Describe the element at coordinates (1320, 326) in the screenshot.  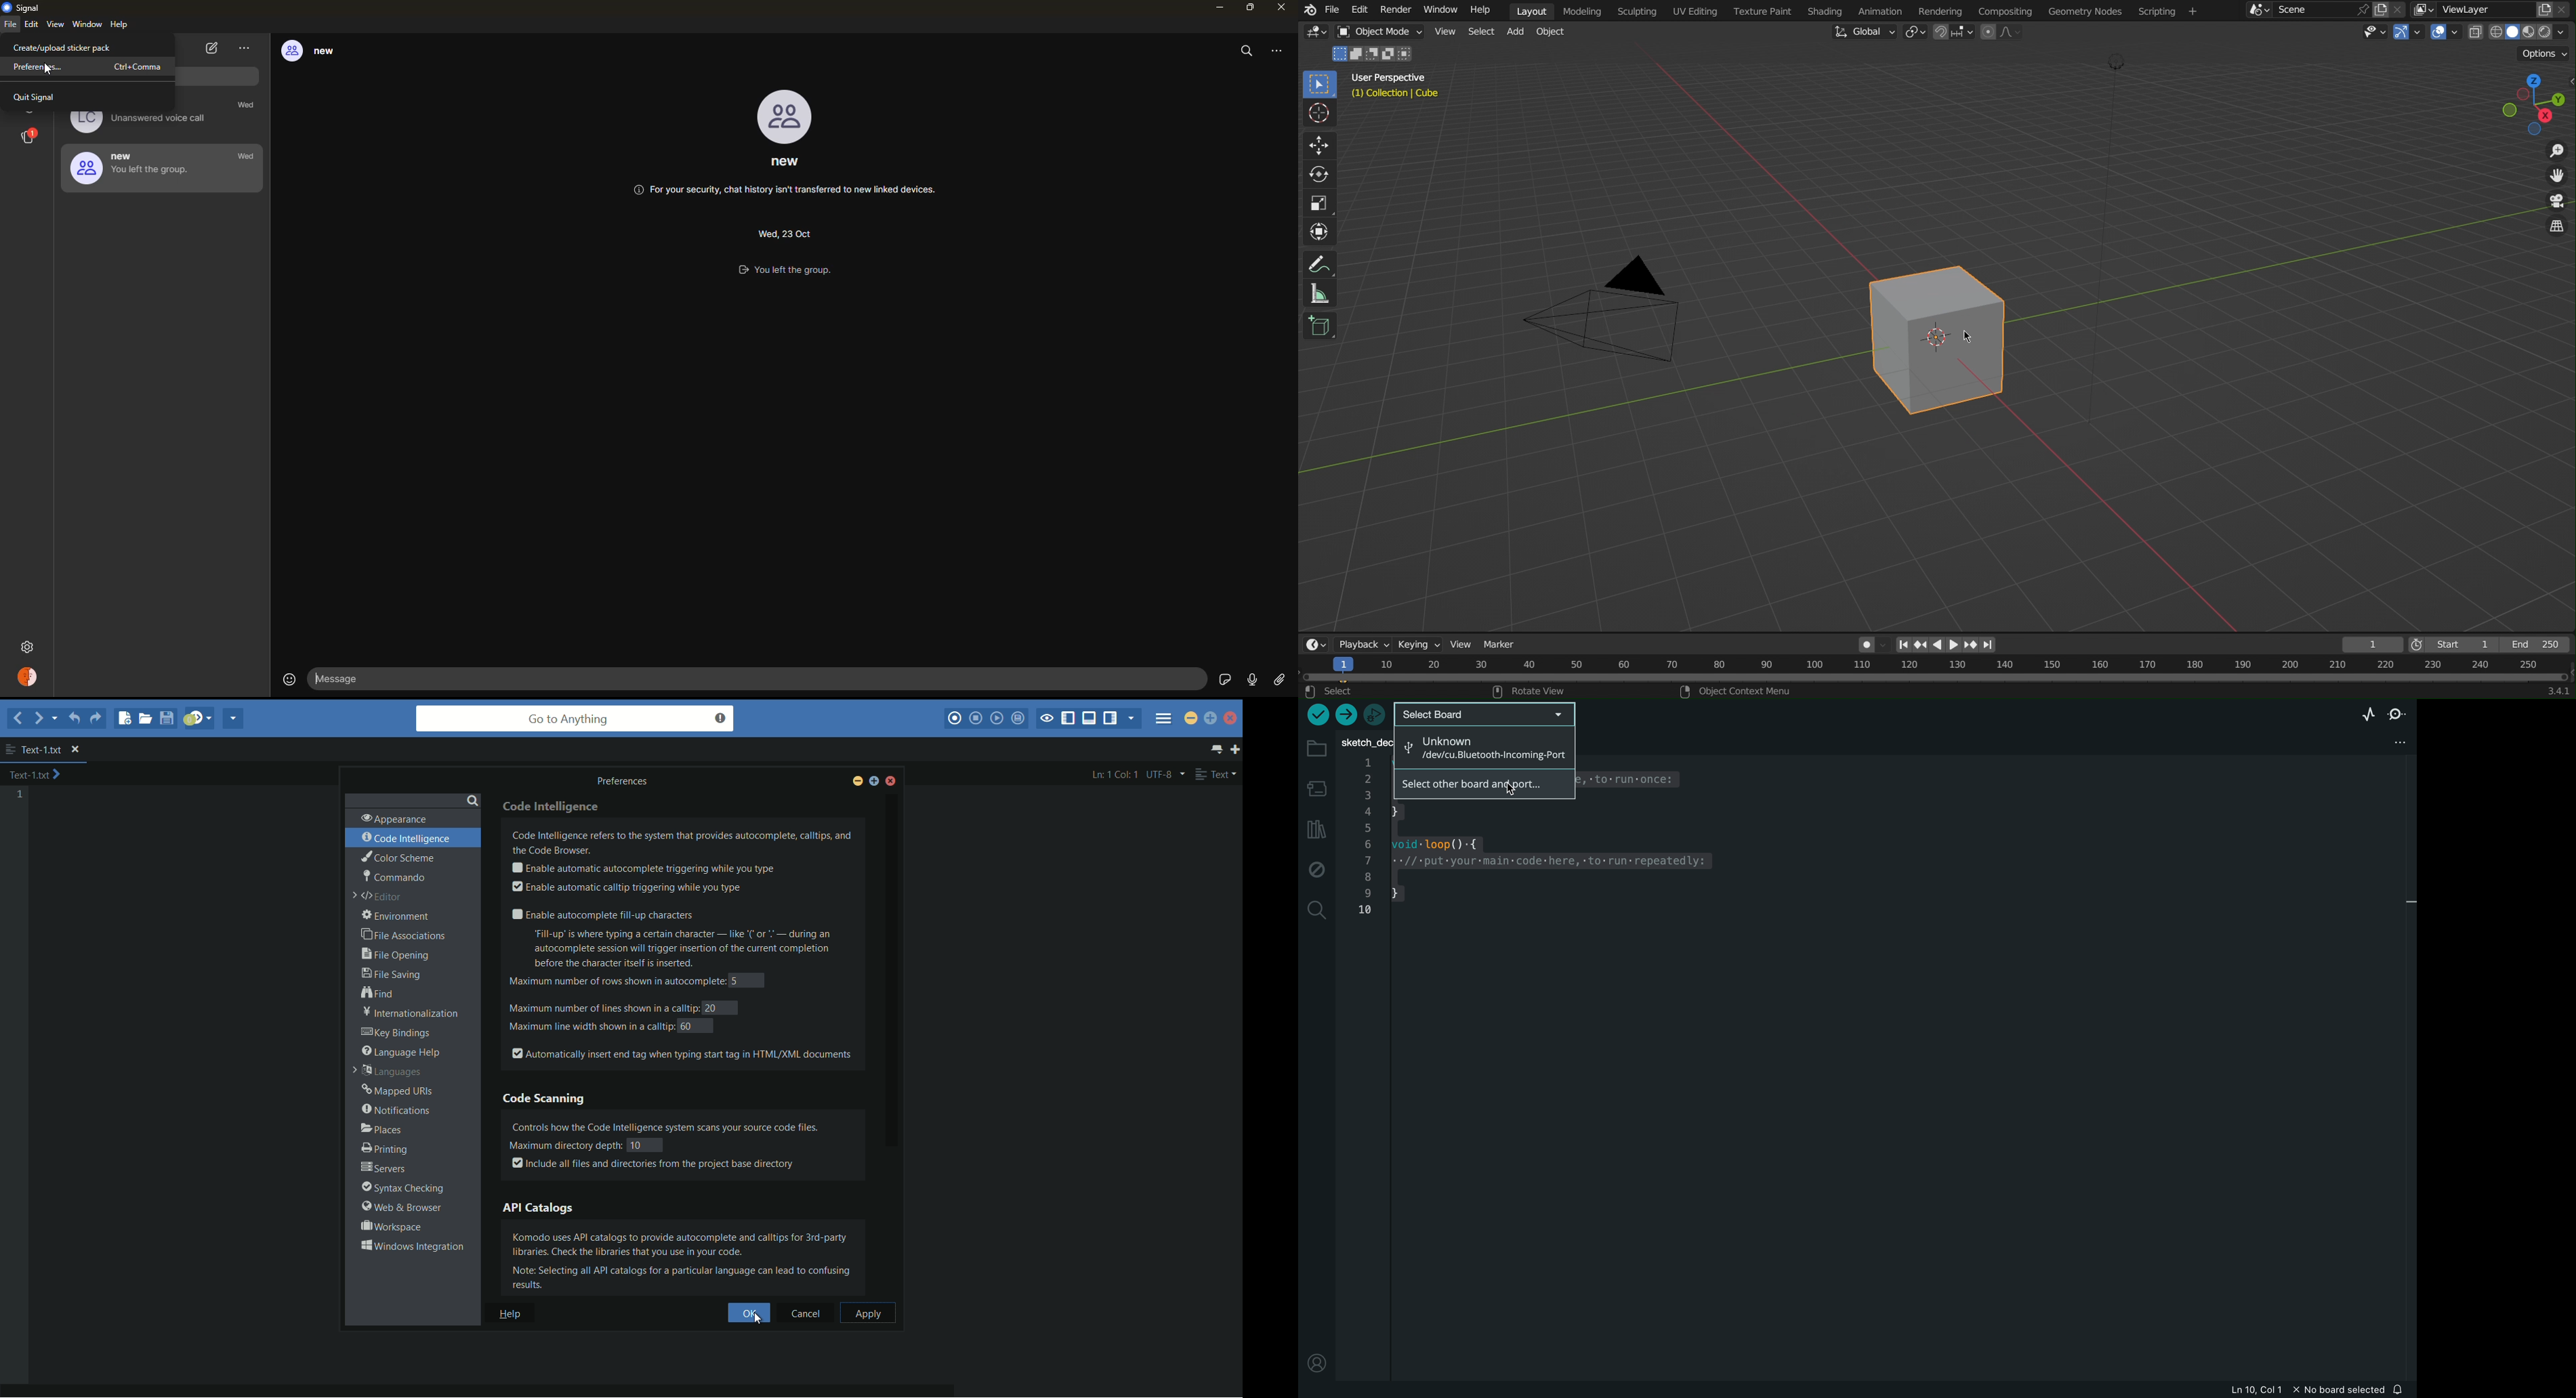
I see `Add Cube` at that location.